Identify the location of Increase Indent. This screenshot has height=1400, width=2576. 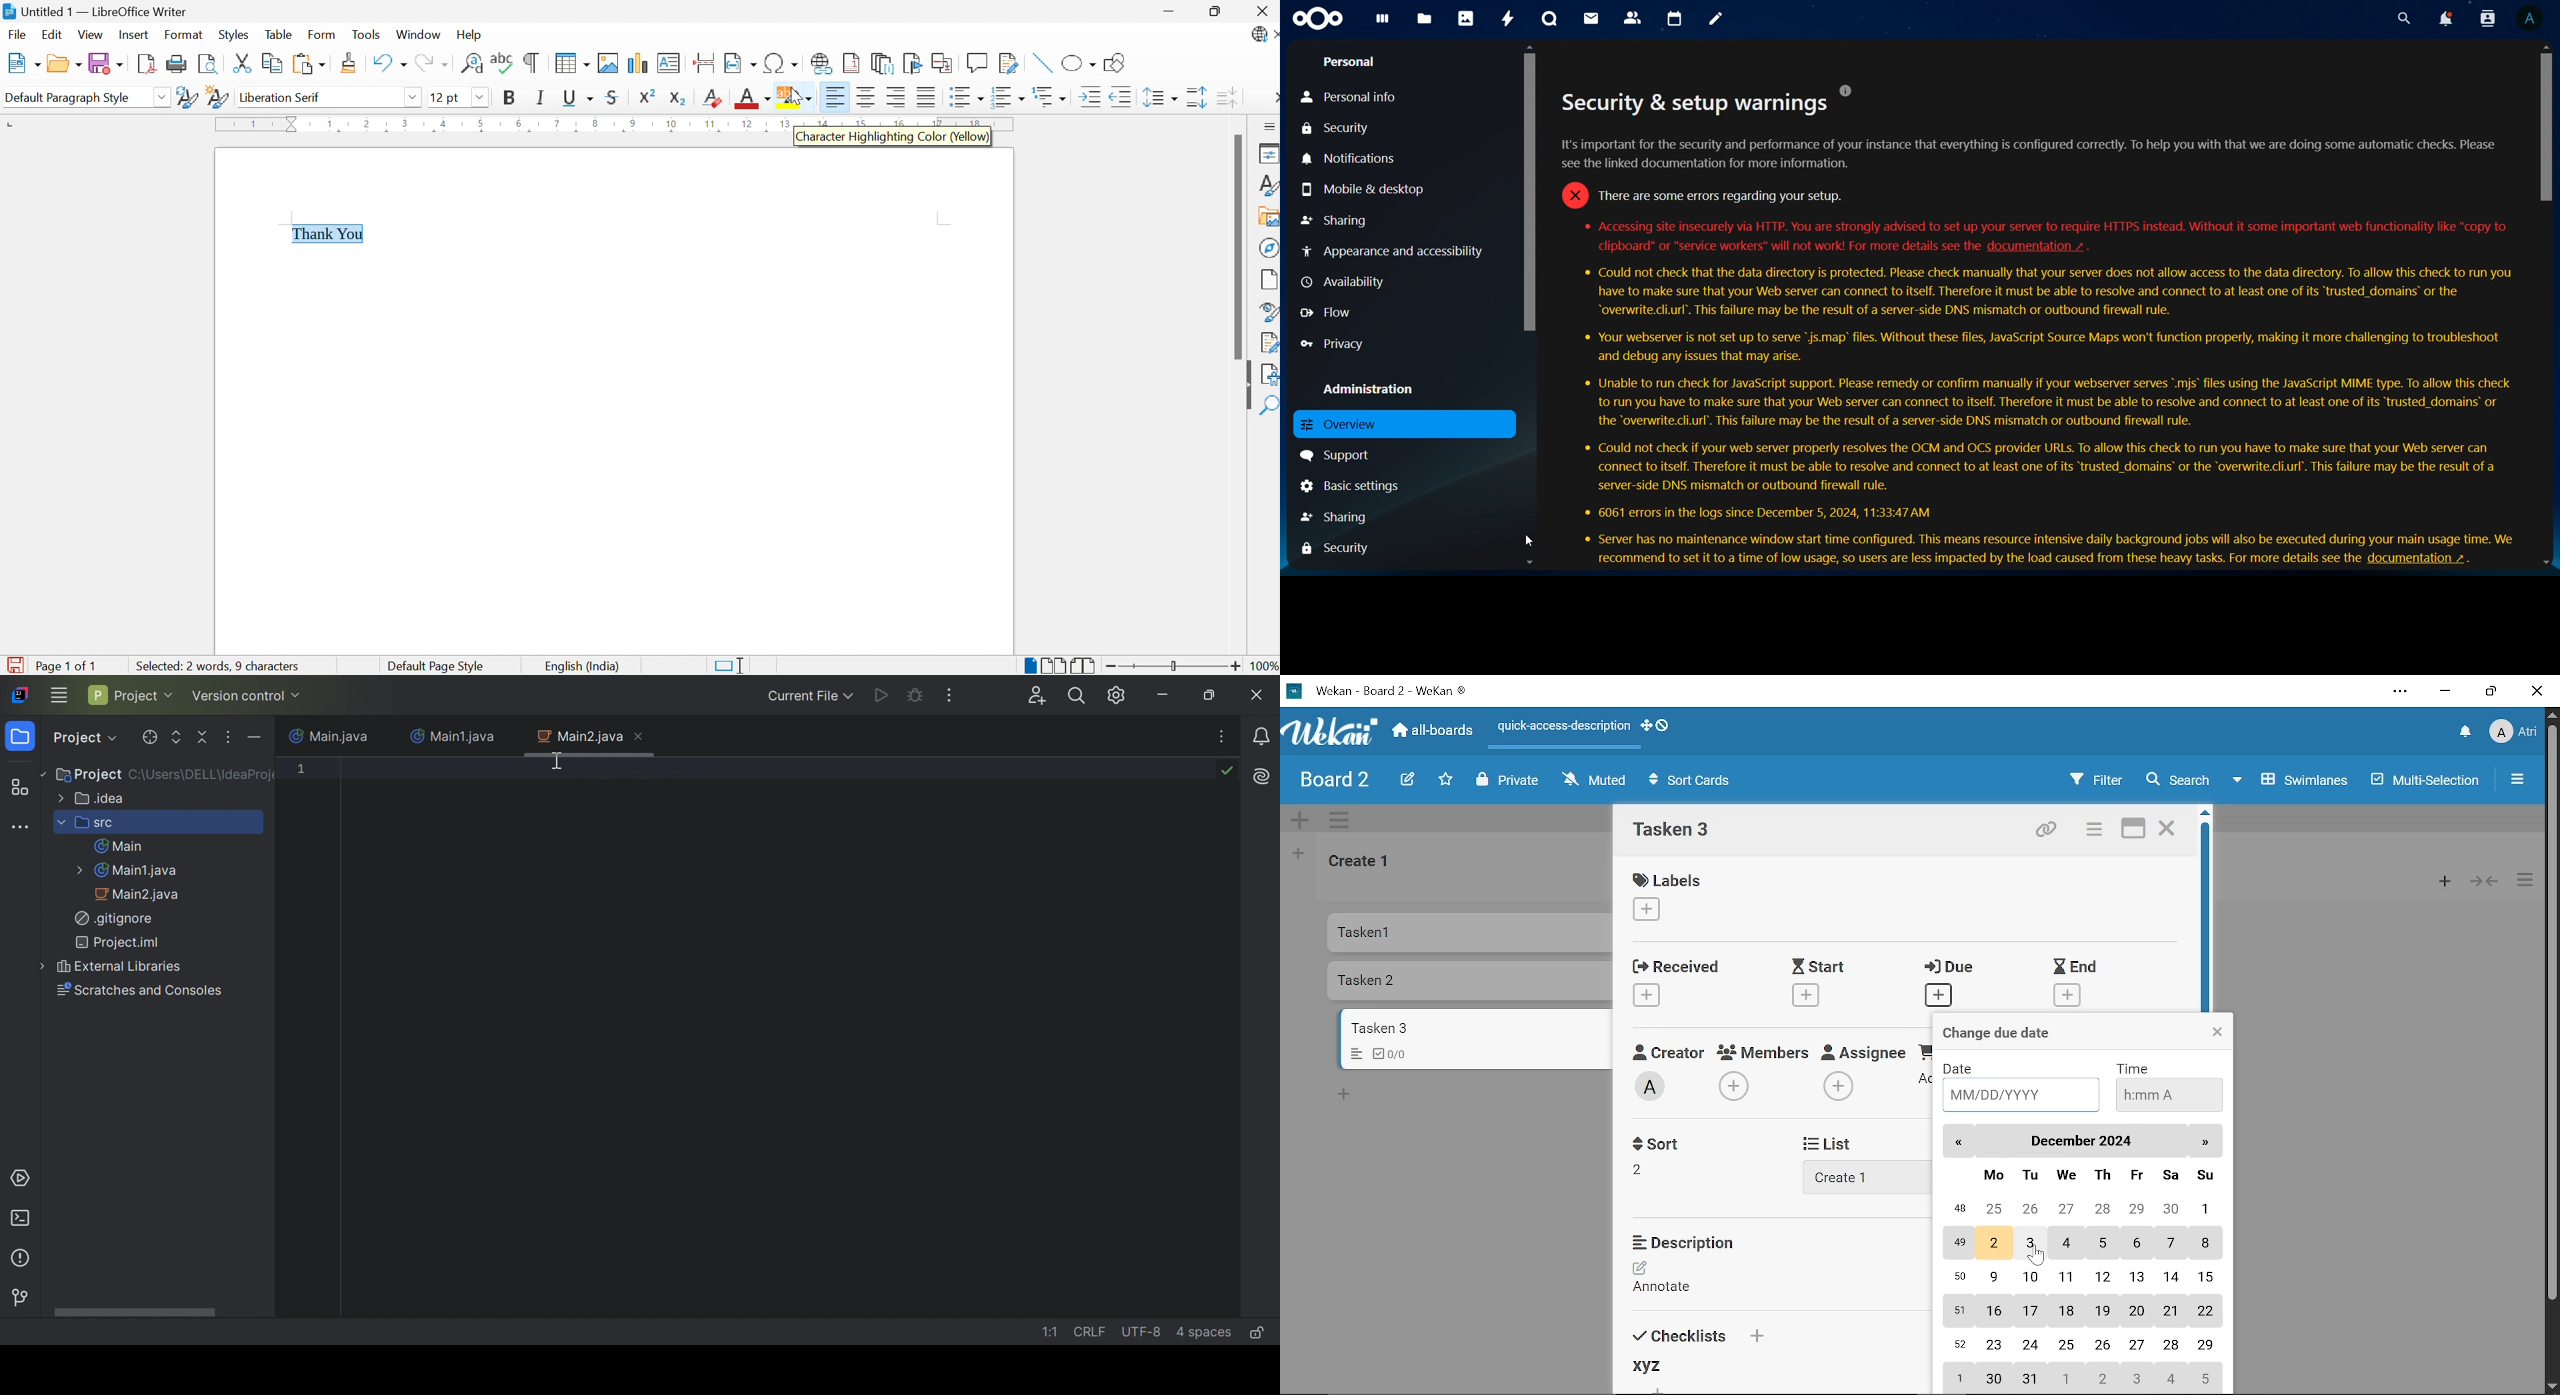
(1089, 97).